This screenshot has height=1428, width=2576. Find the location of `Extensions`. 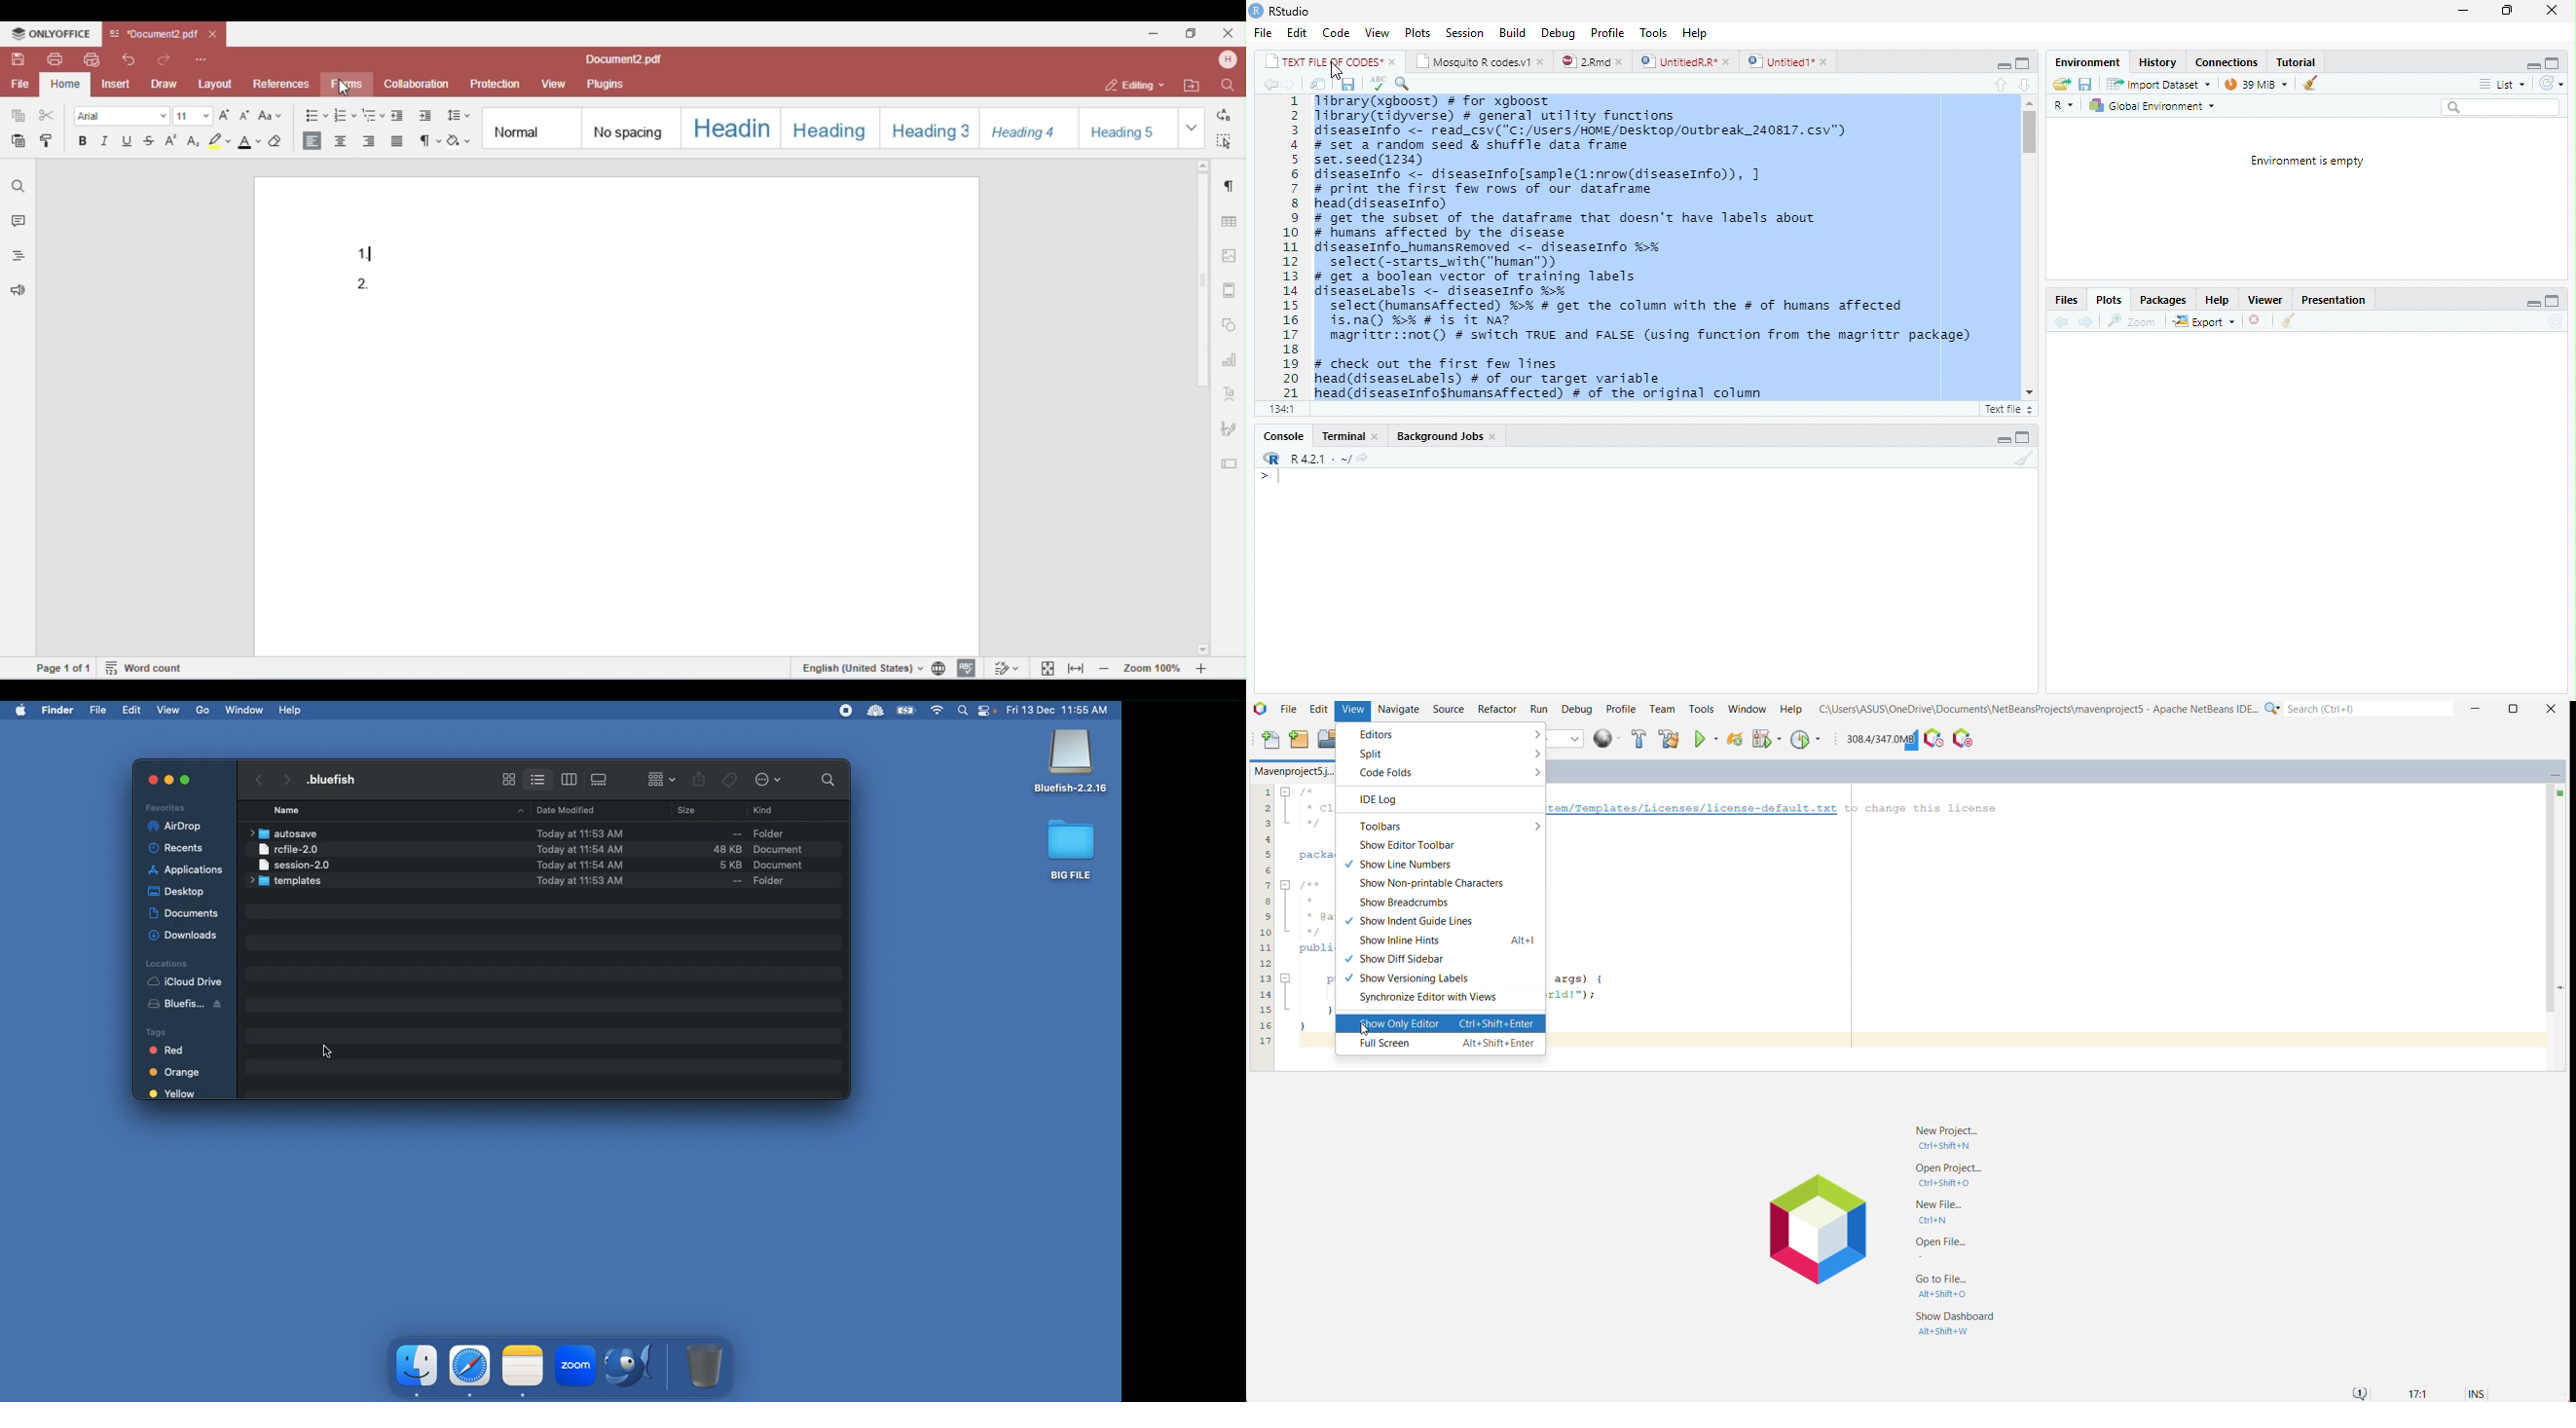

Extensions is located at coordinates (859, 710).